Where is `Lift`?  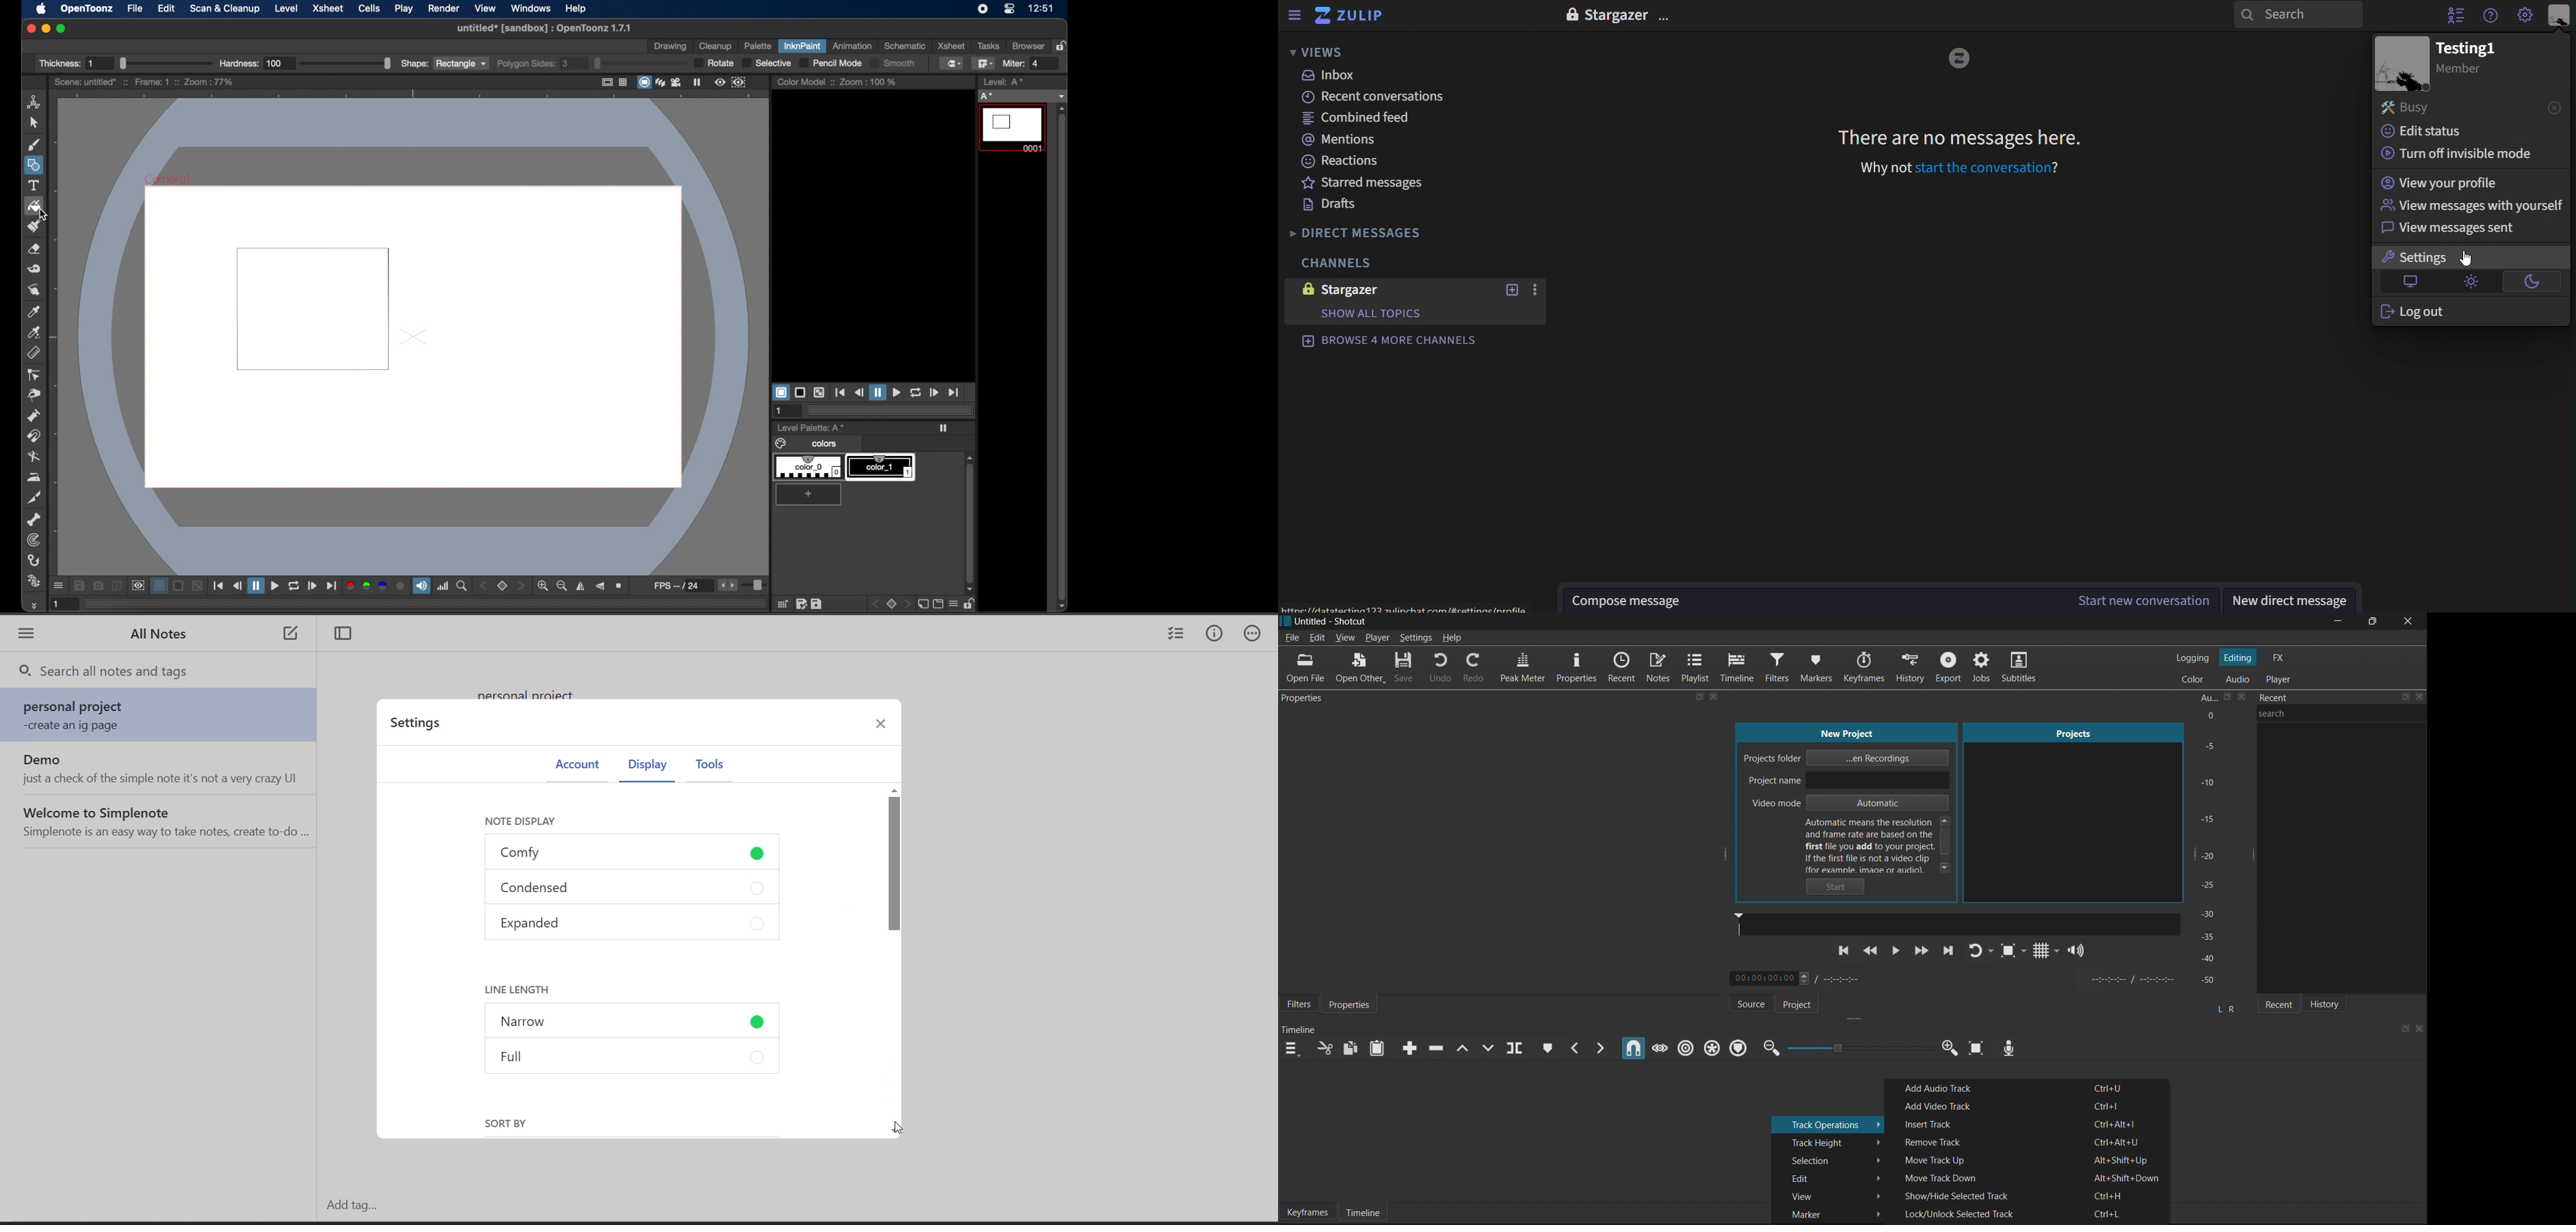 Lift is located at coordinates (1465, 1047).